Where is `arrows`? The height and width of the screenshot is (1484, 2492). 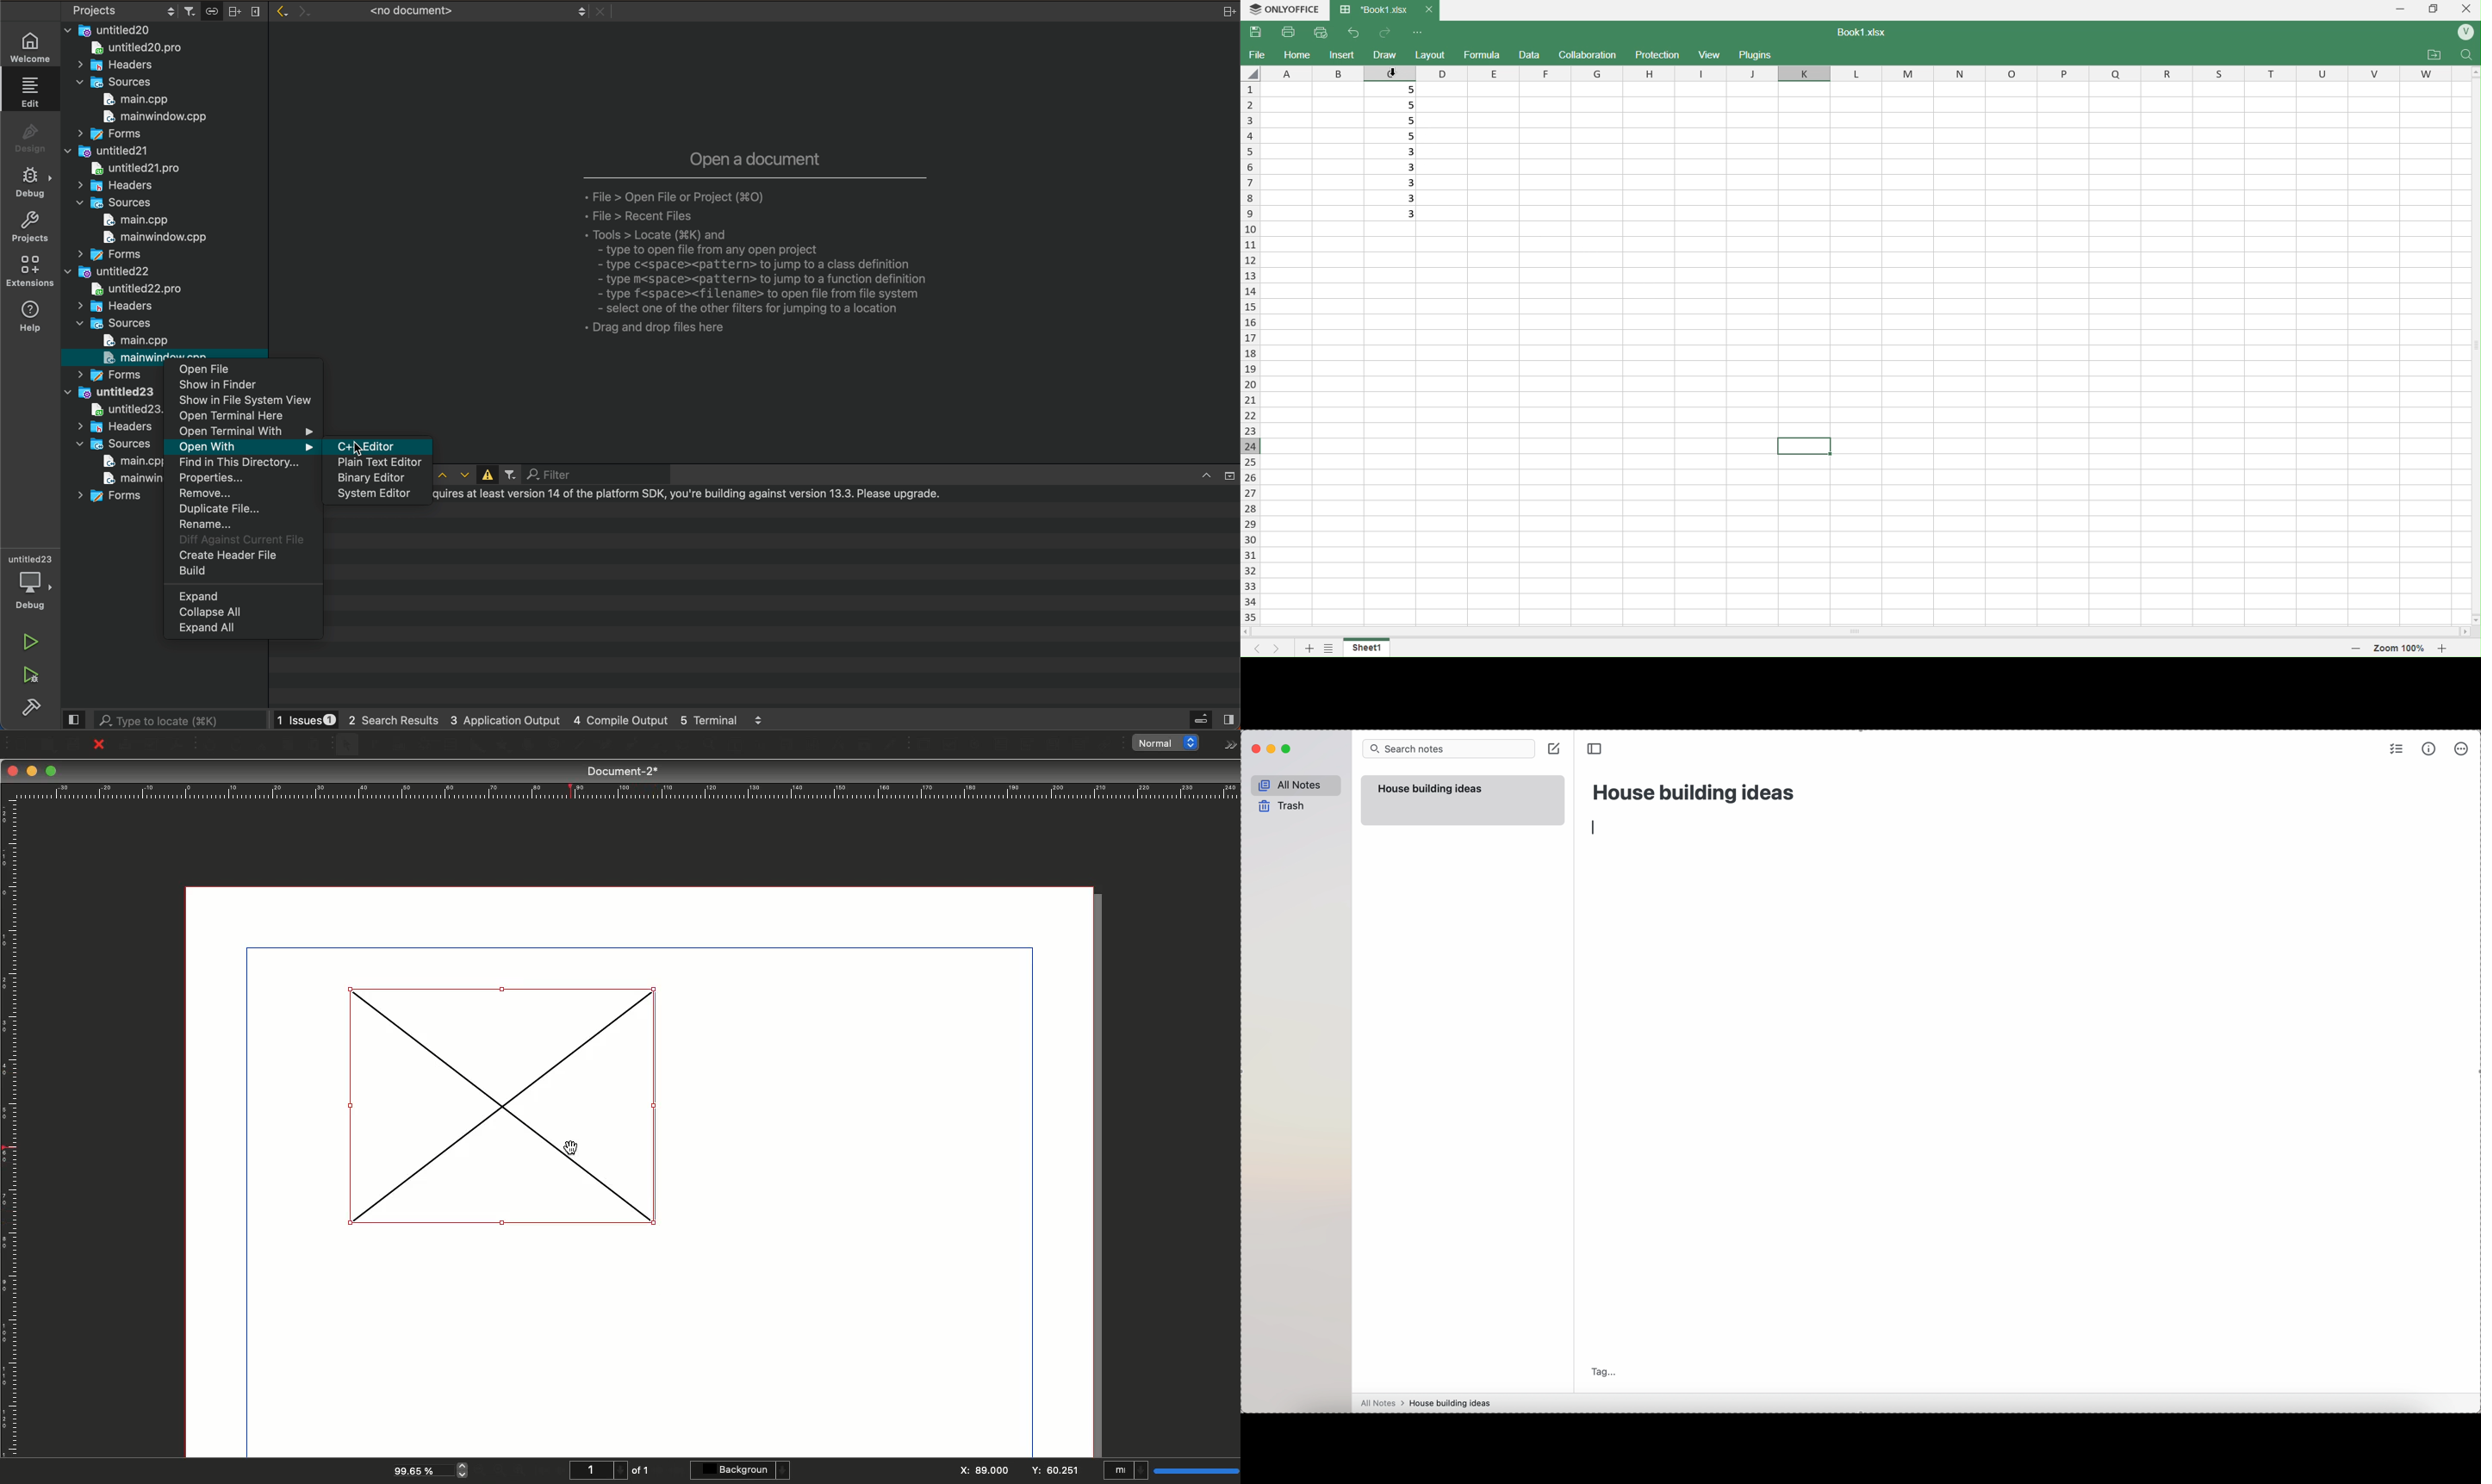 arrows is located at coordinates (452, 475).